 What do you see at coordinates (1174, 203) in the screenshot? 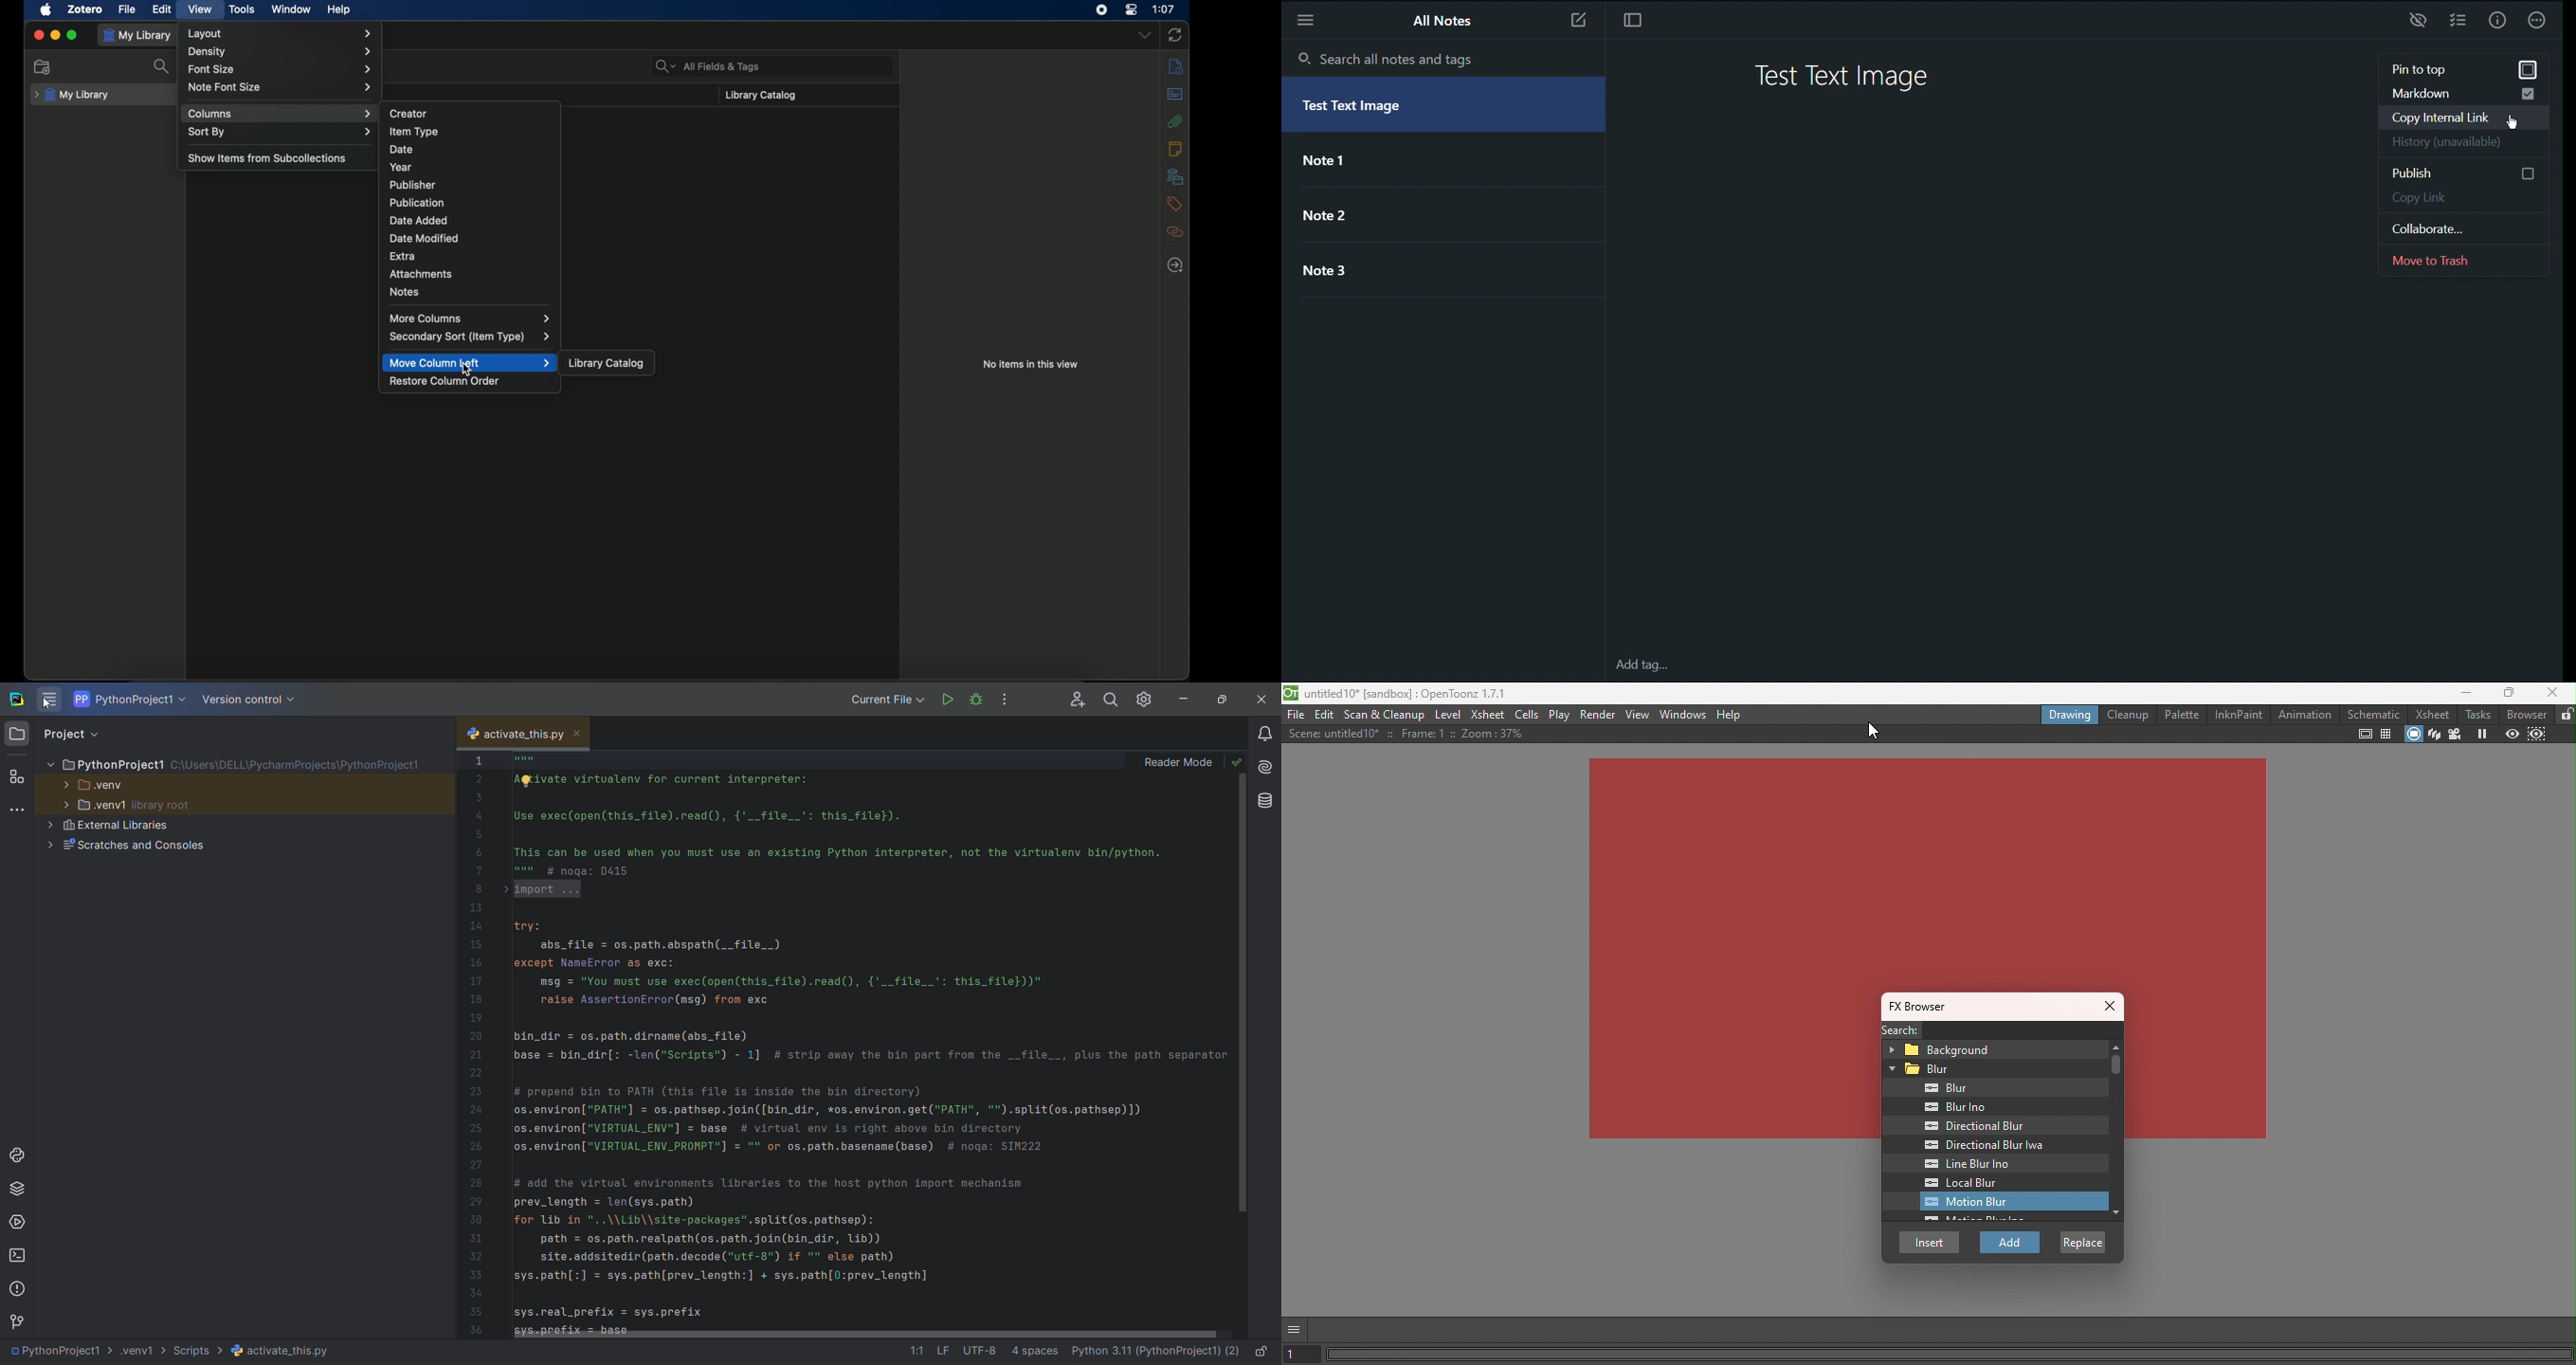
I see `tags` at bounding box center [1174, 203].